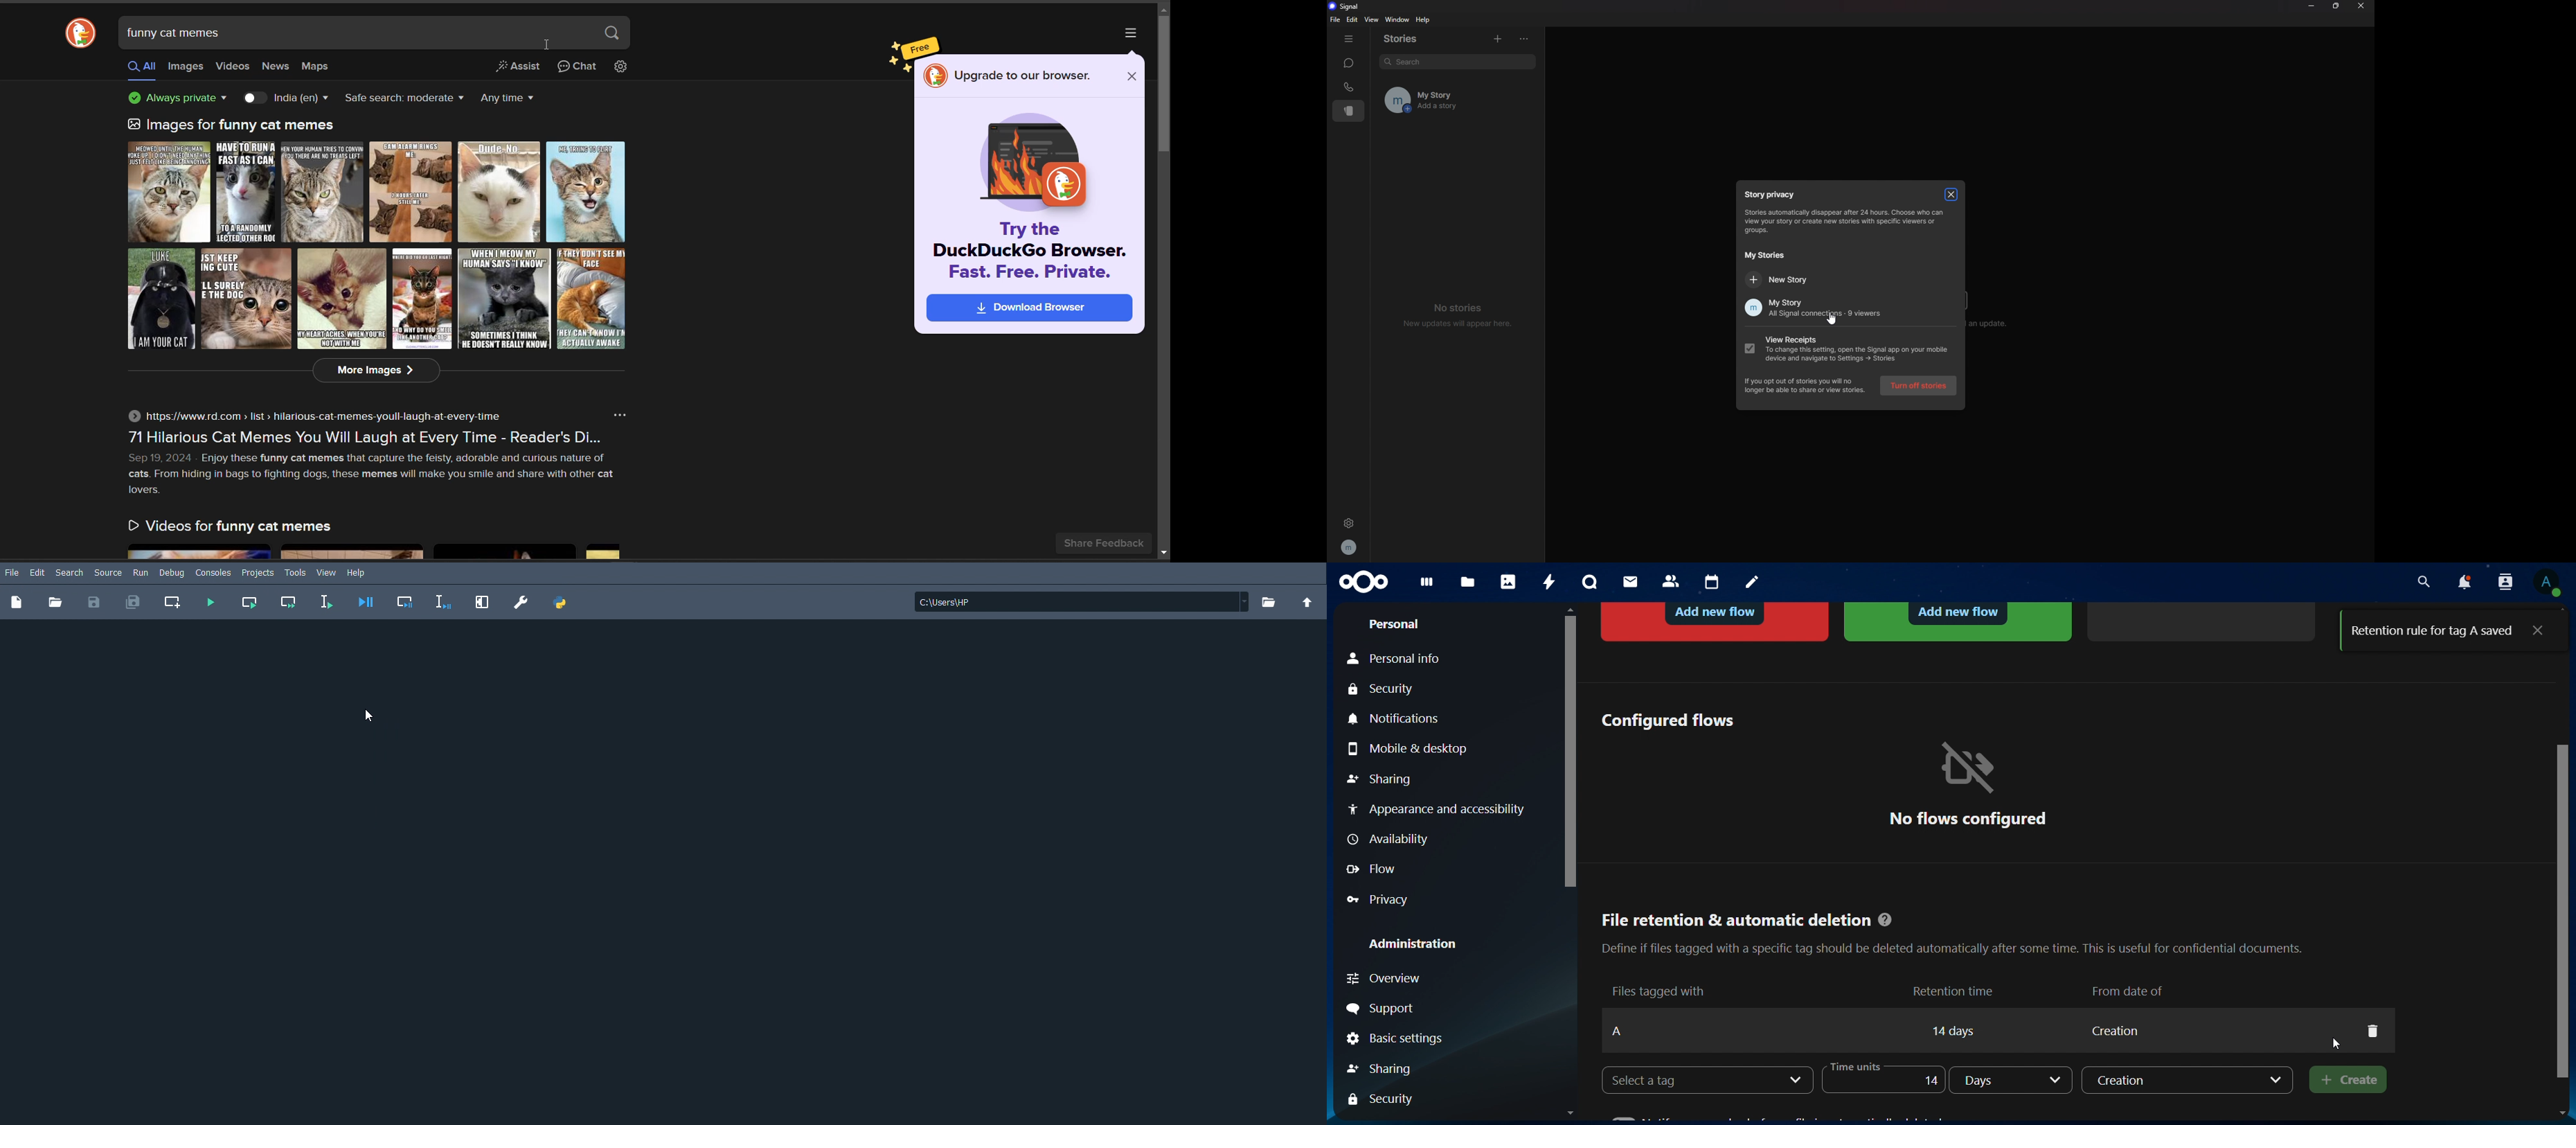 This screenshot has width=2576, height=1148. I want to click on Secure, so click(109, 573).